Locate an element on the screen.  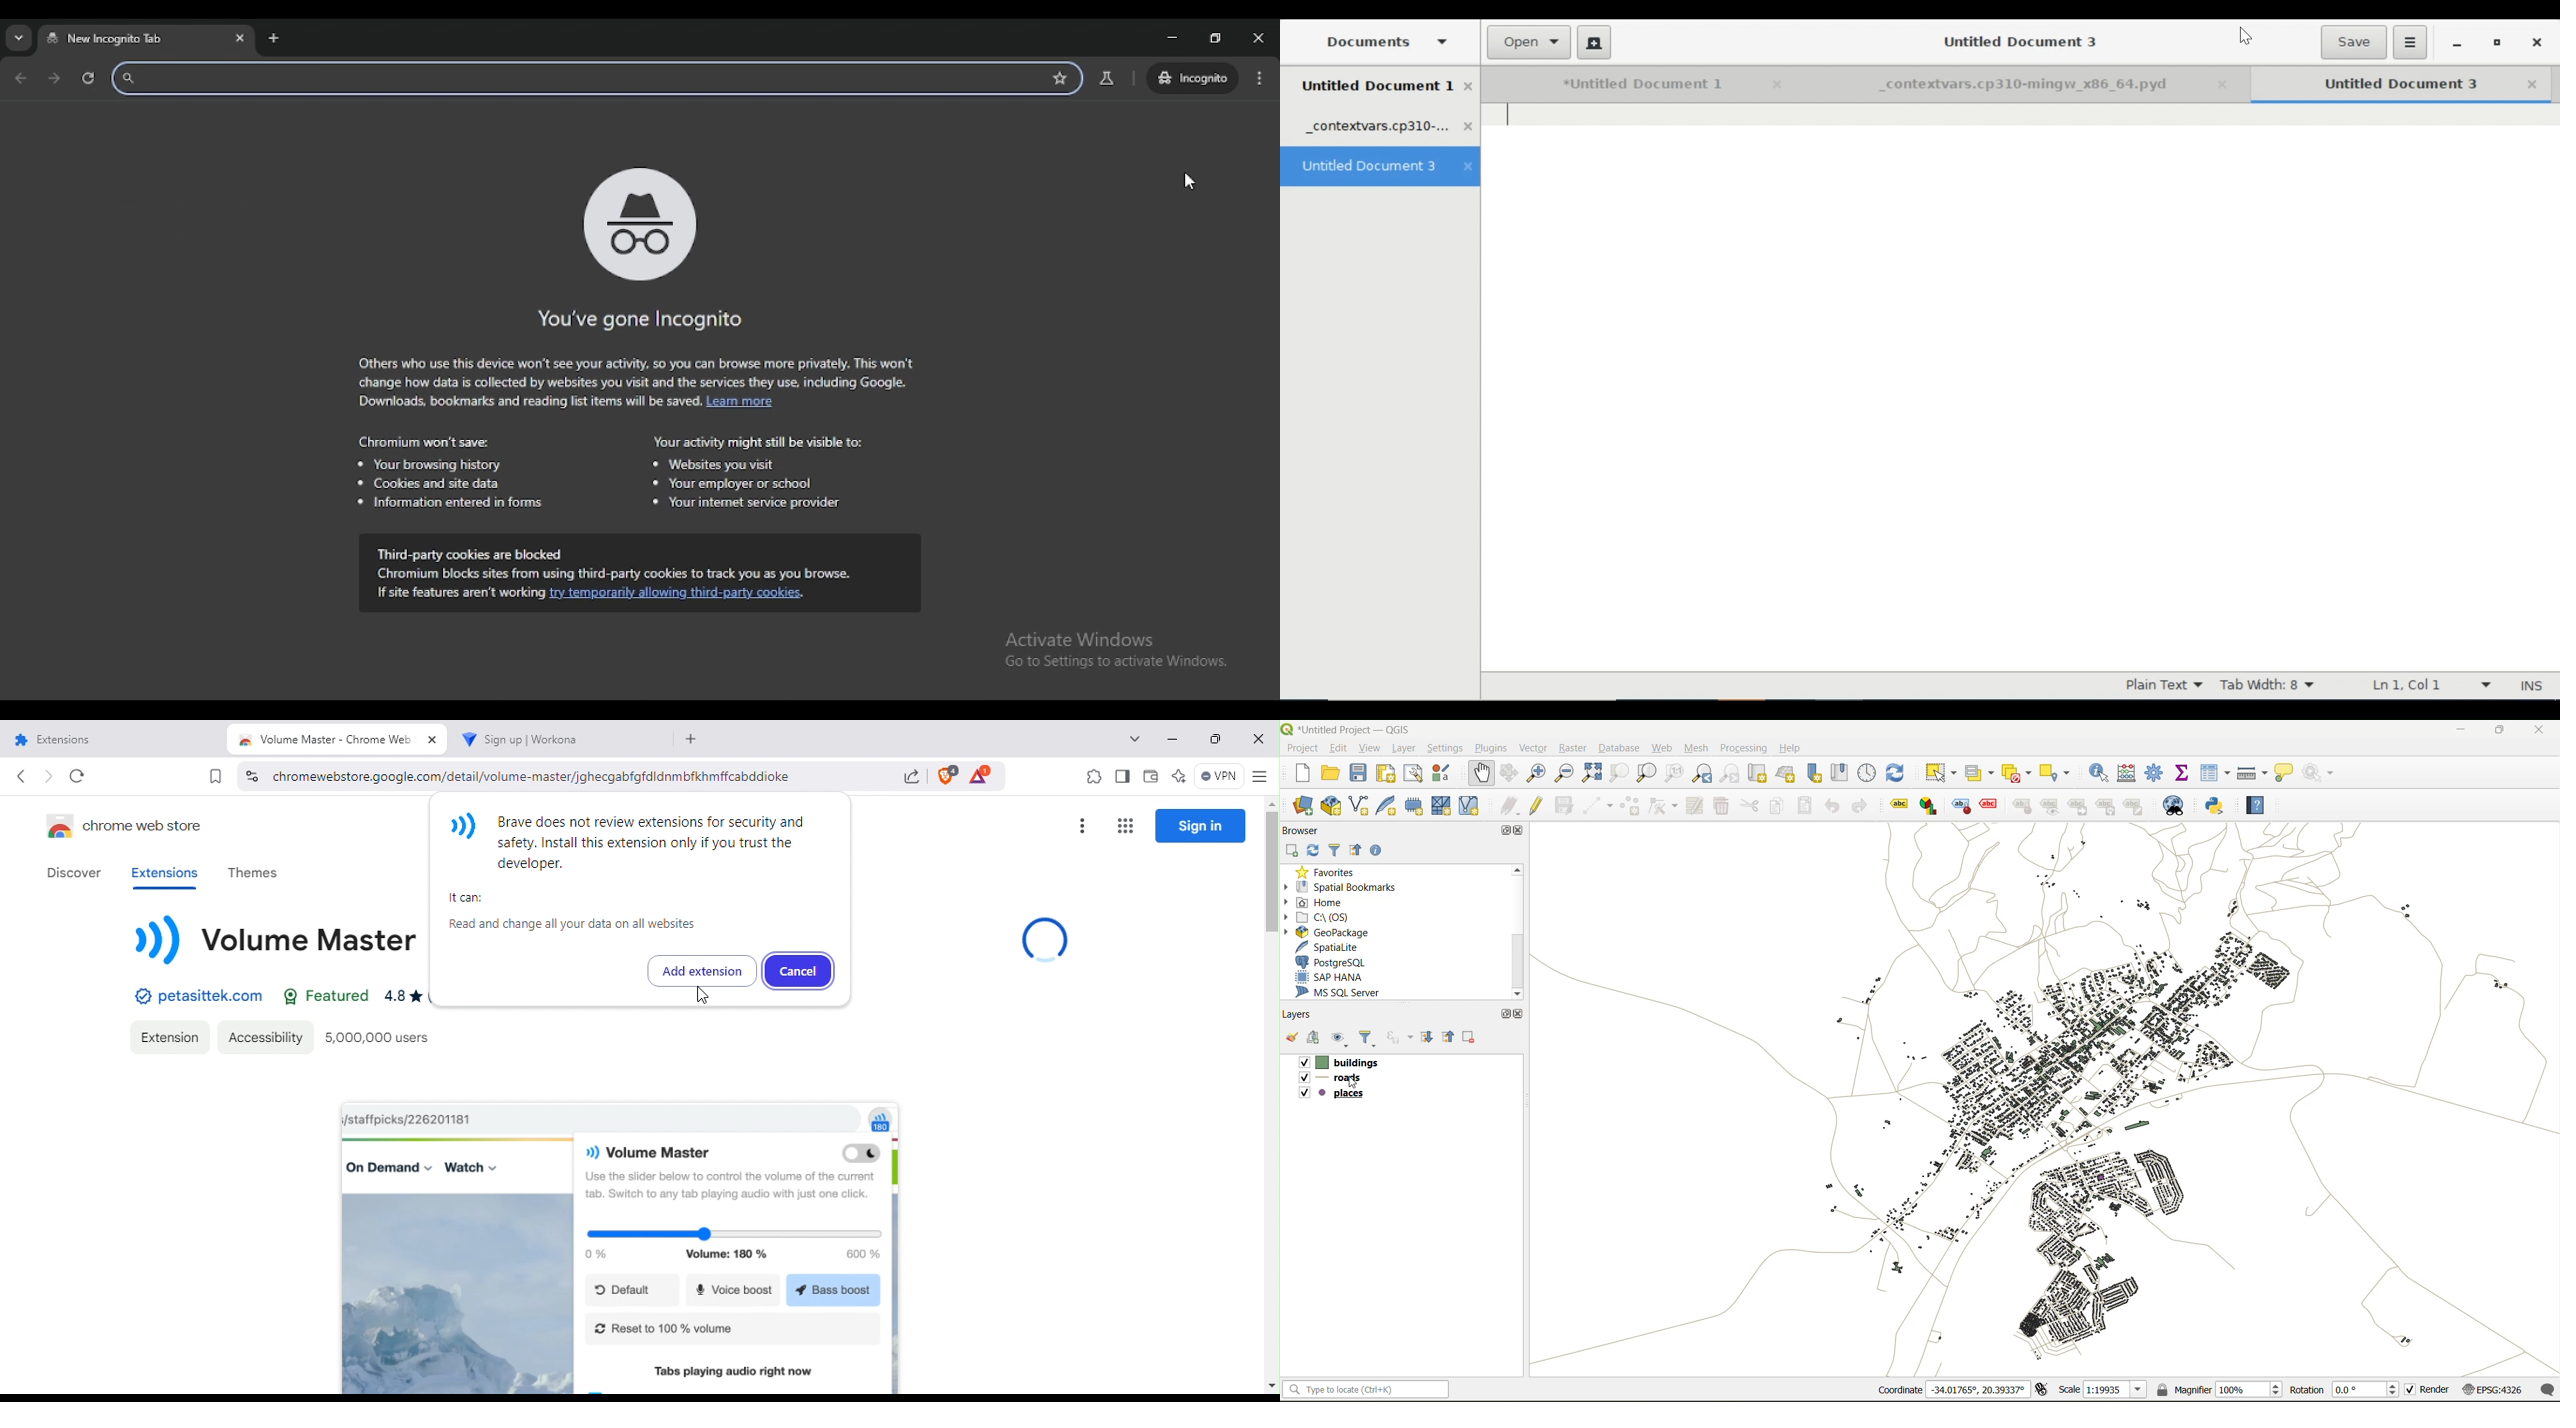
open is located at coordinates (1328, 773).